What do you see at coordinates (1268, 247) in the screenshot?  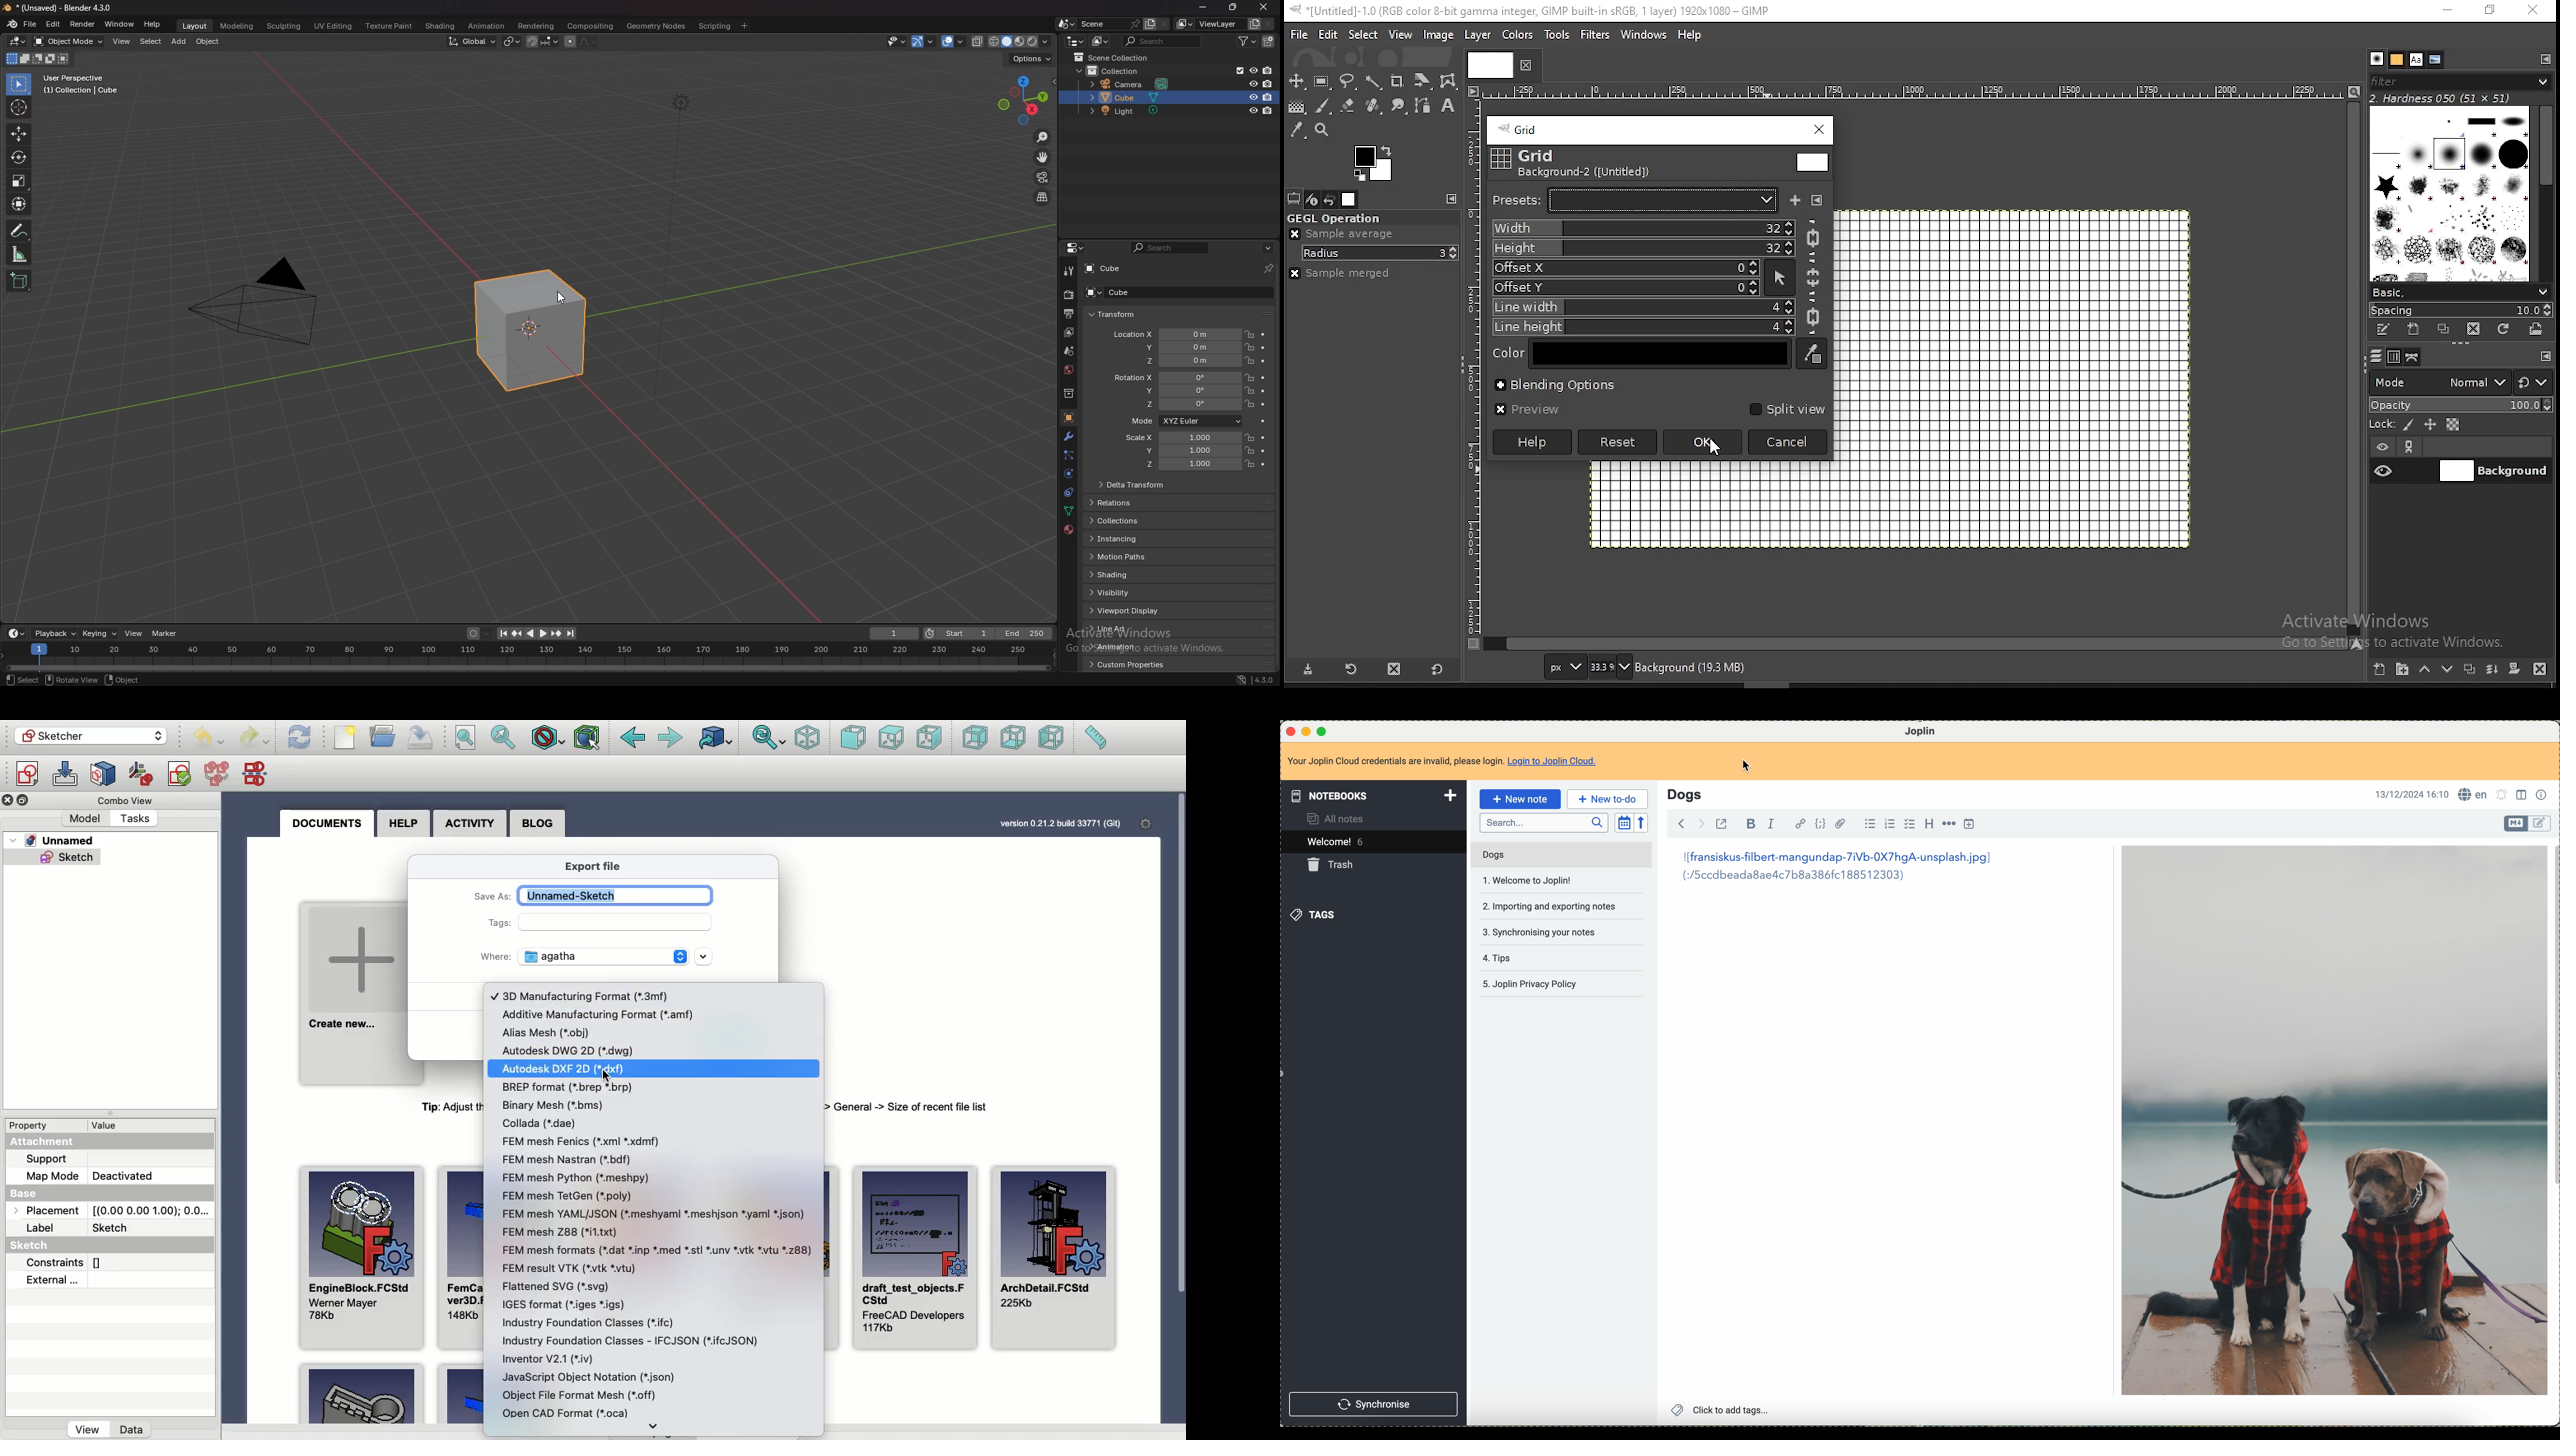 I see `options` at bounding box center [1268, 247].